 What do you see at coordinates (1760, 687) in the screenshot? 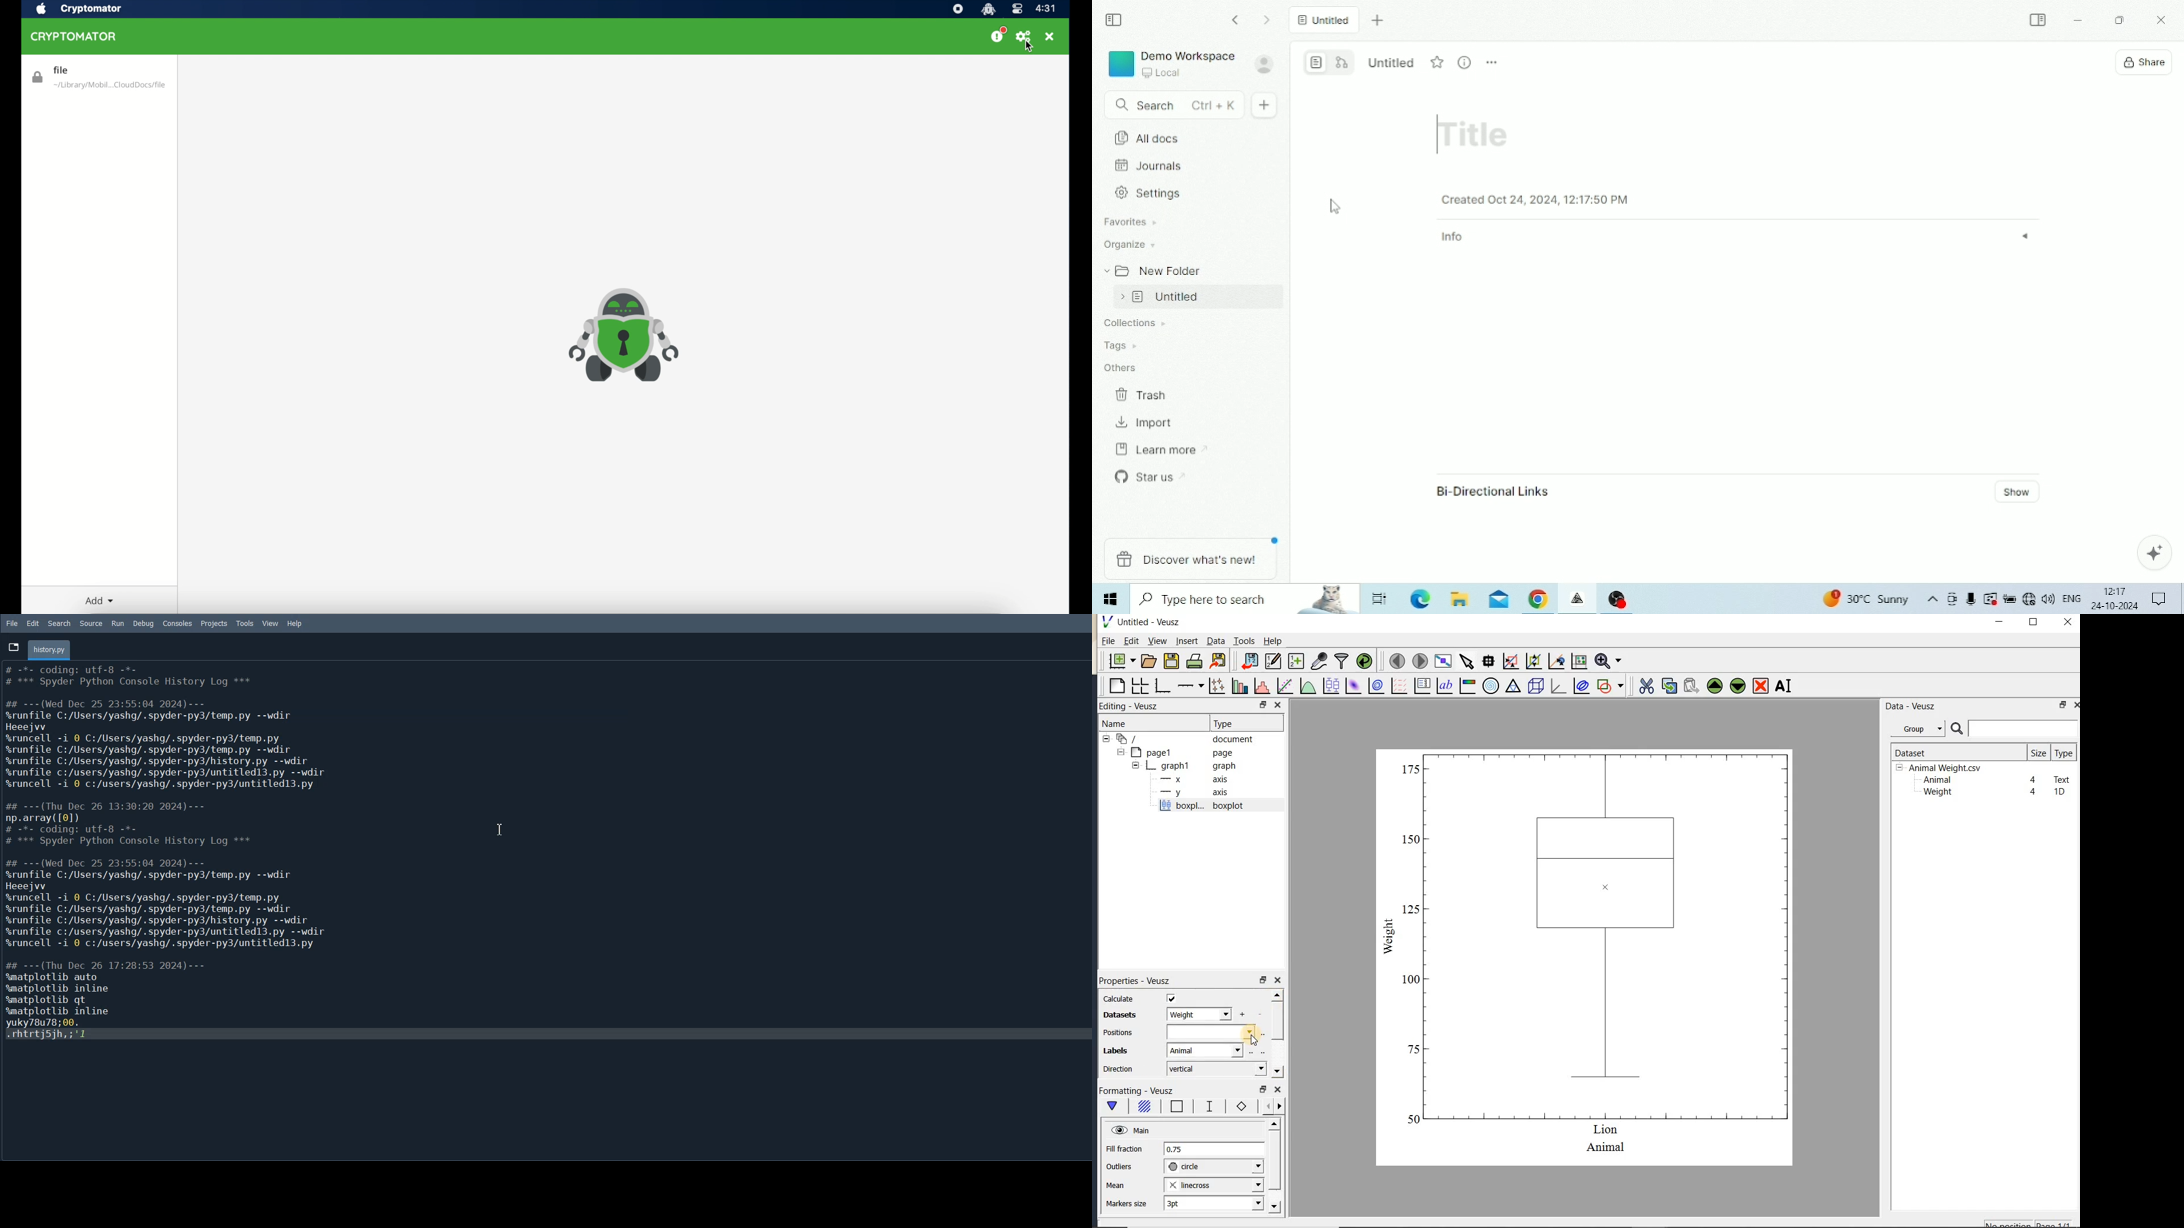
I see `remove the selected widget` at bounding box center [1760, 687].